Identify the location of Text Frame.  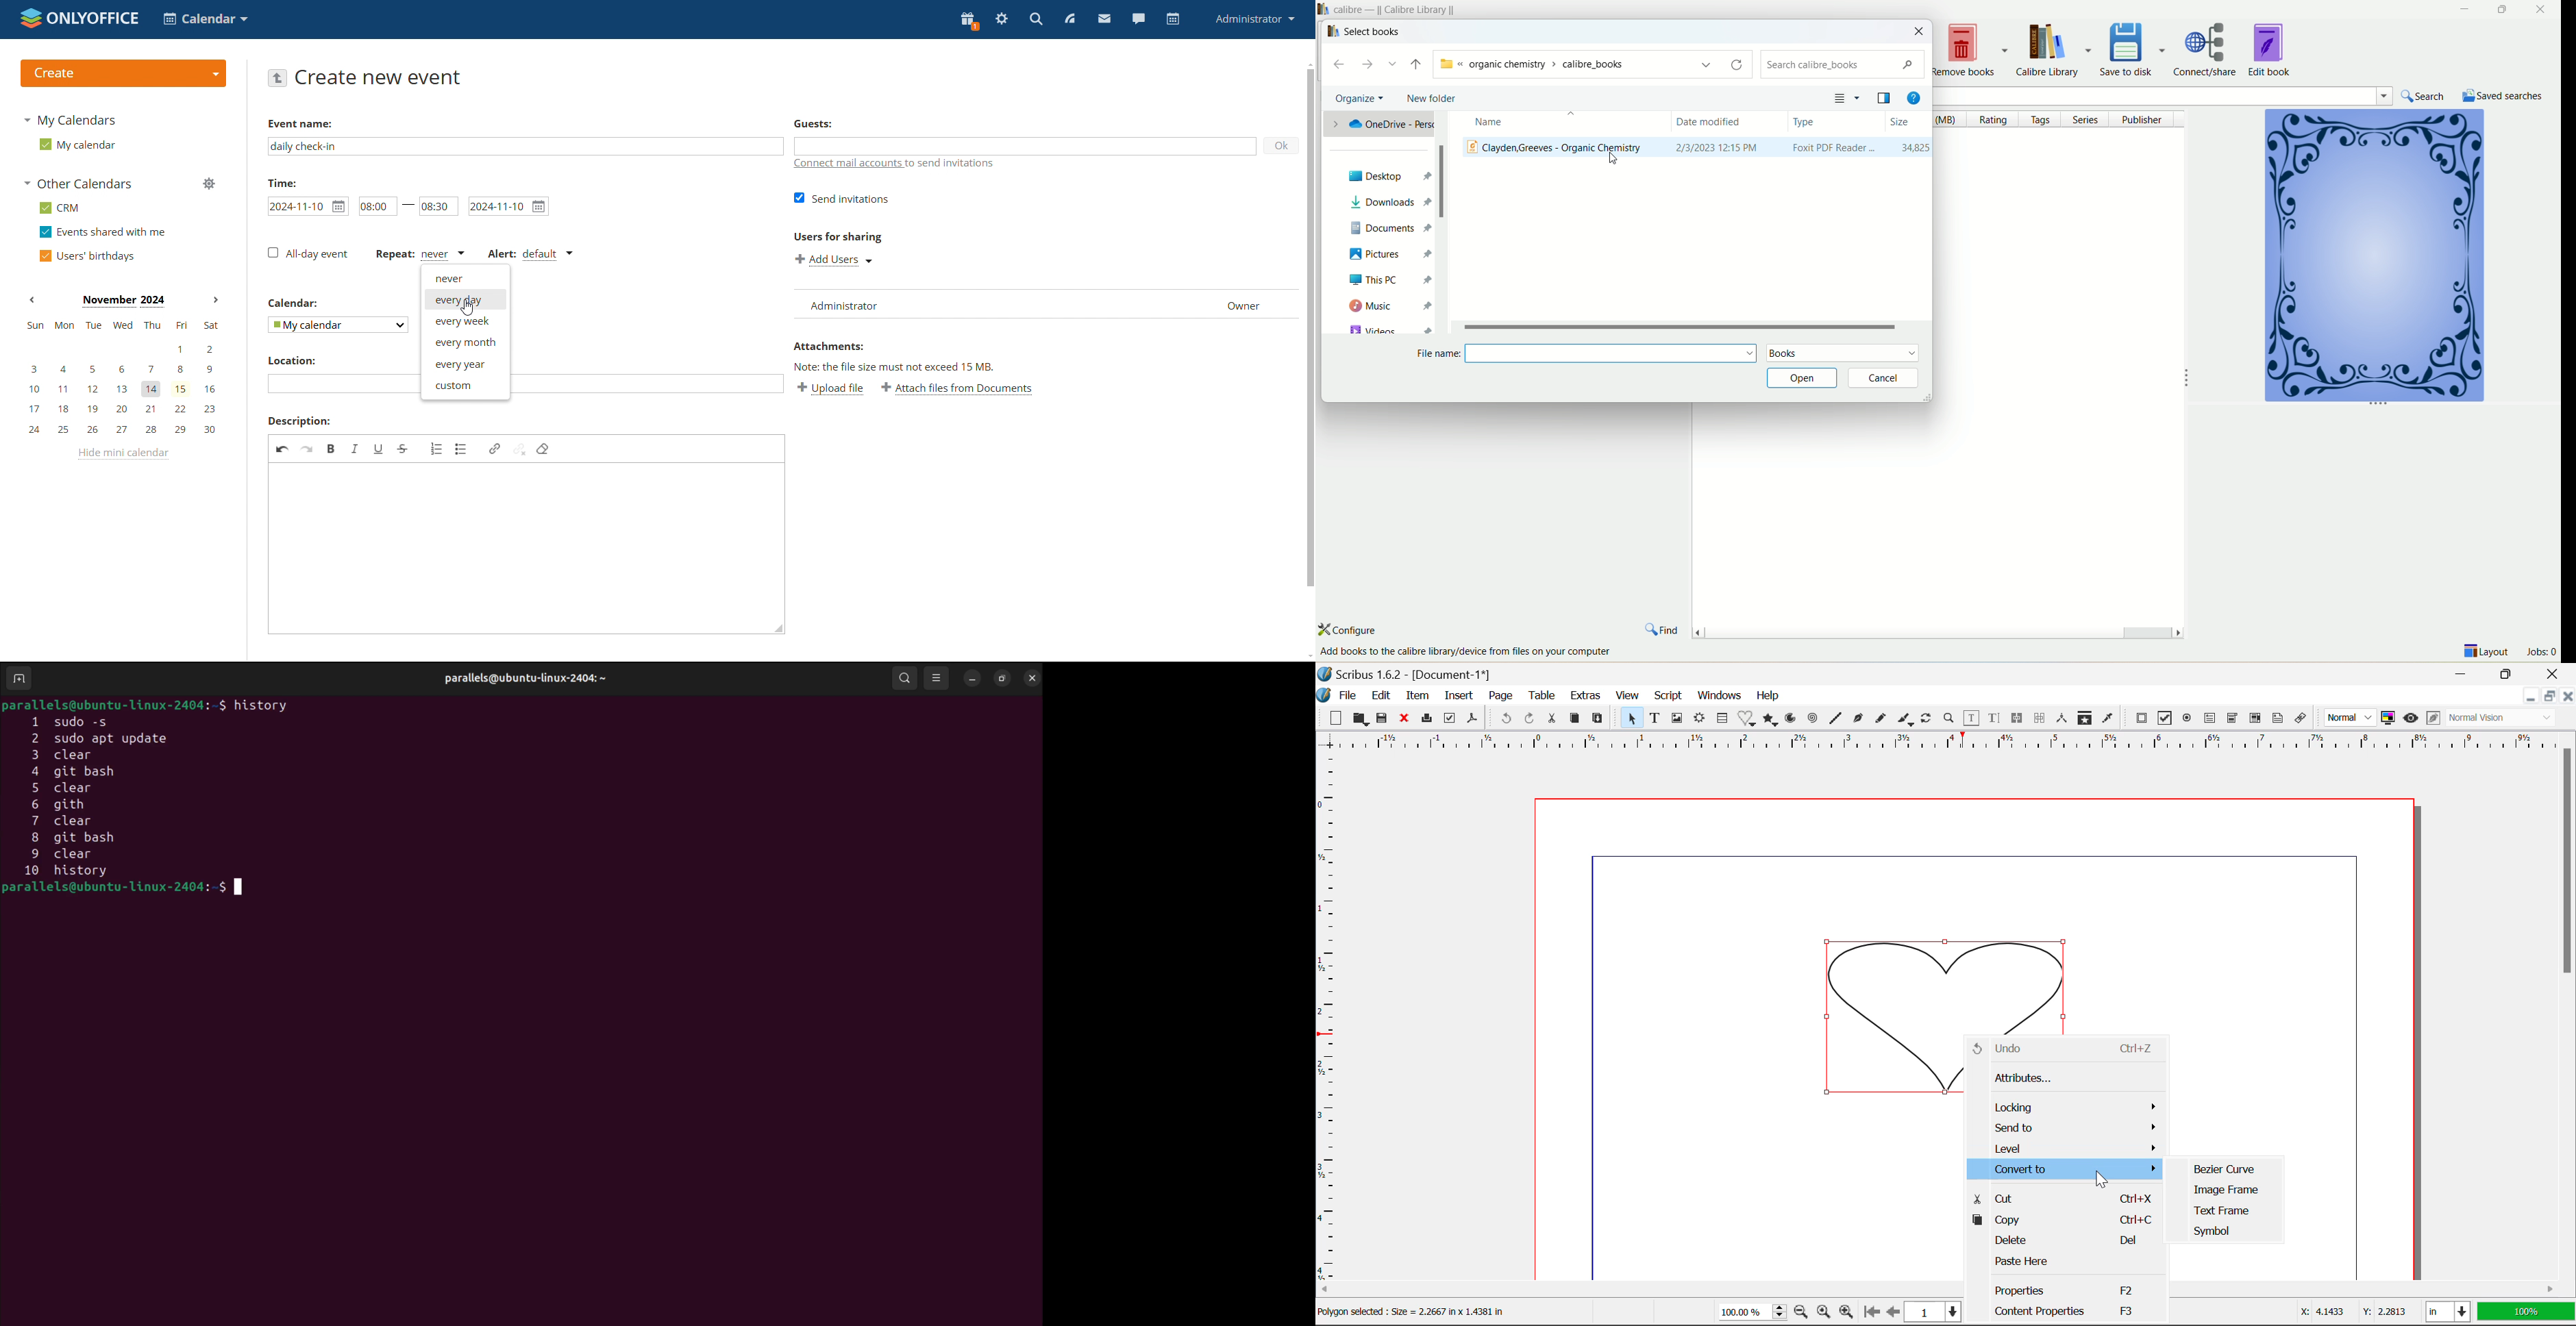
(2223, 1211).